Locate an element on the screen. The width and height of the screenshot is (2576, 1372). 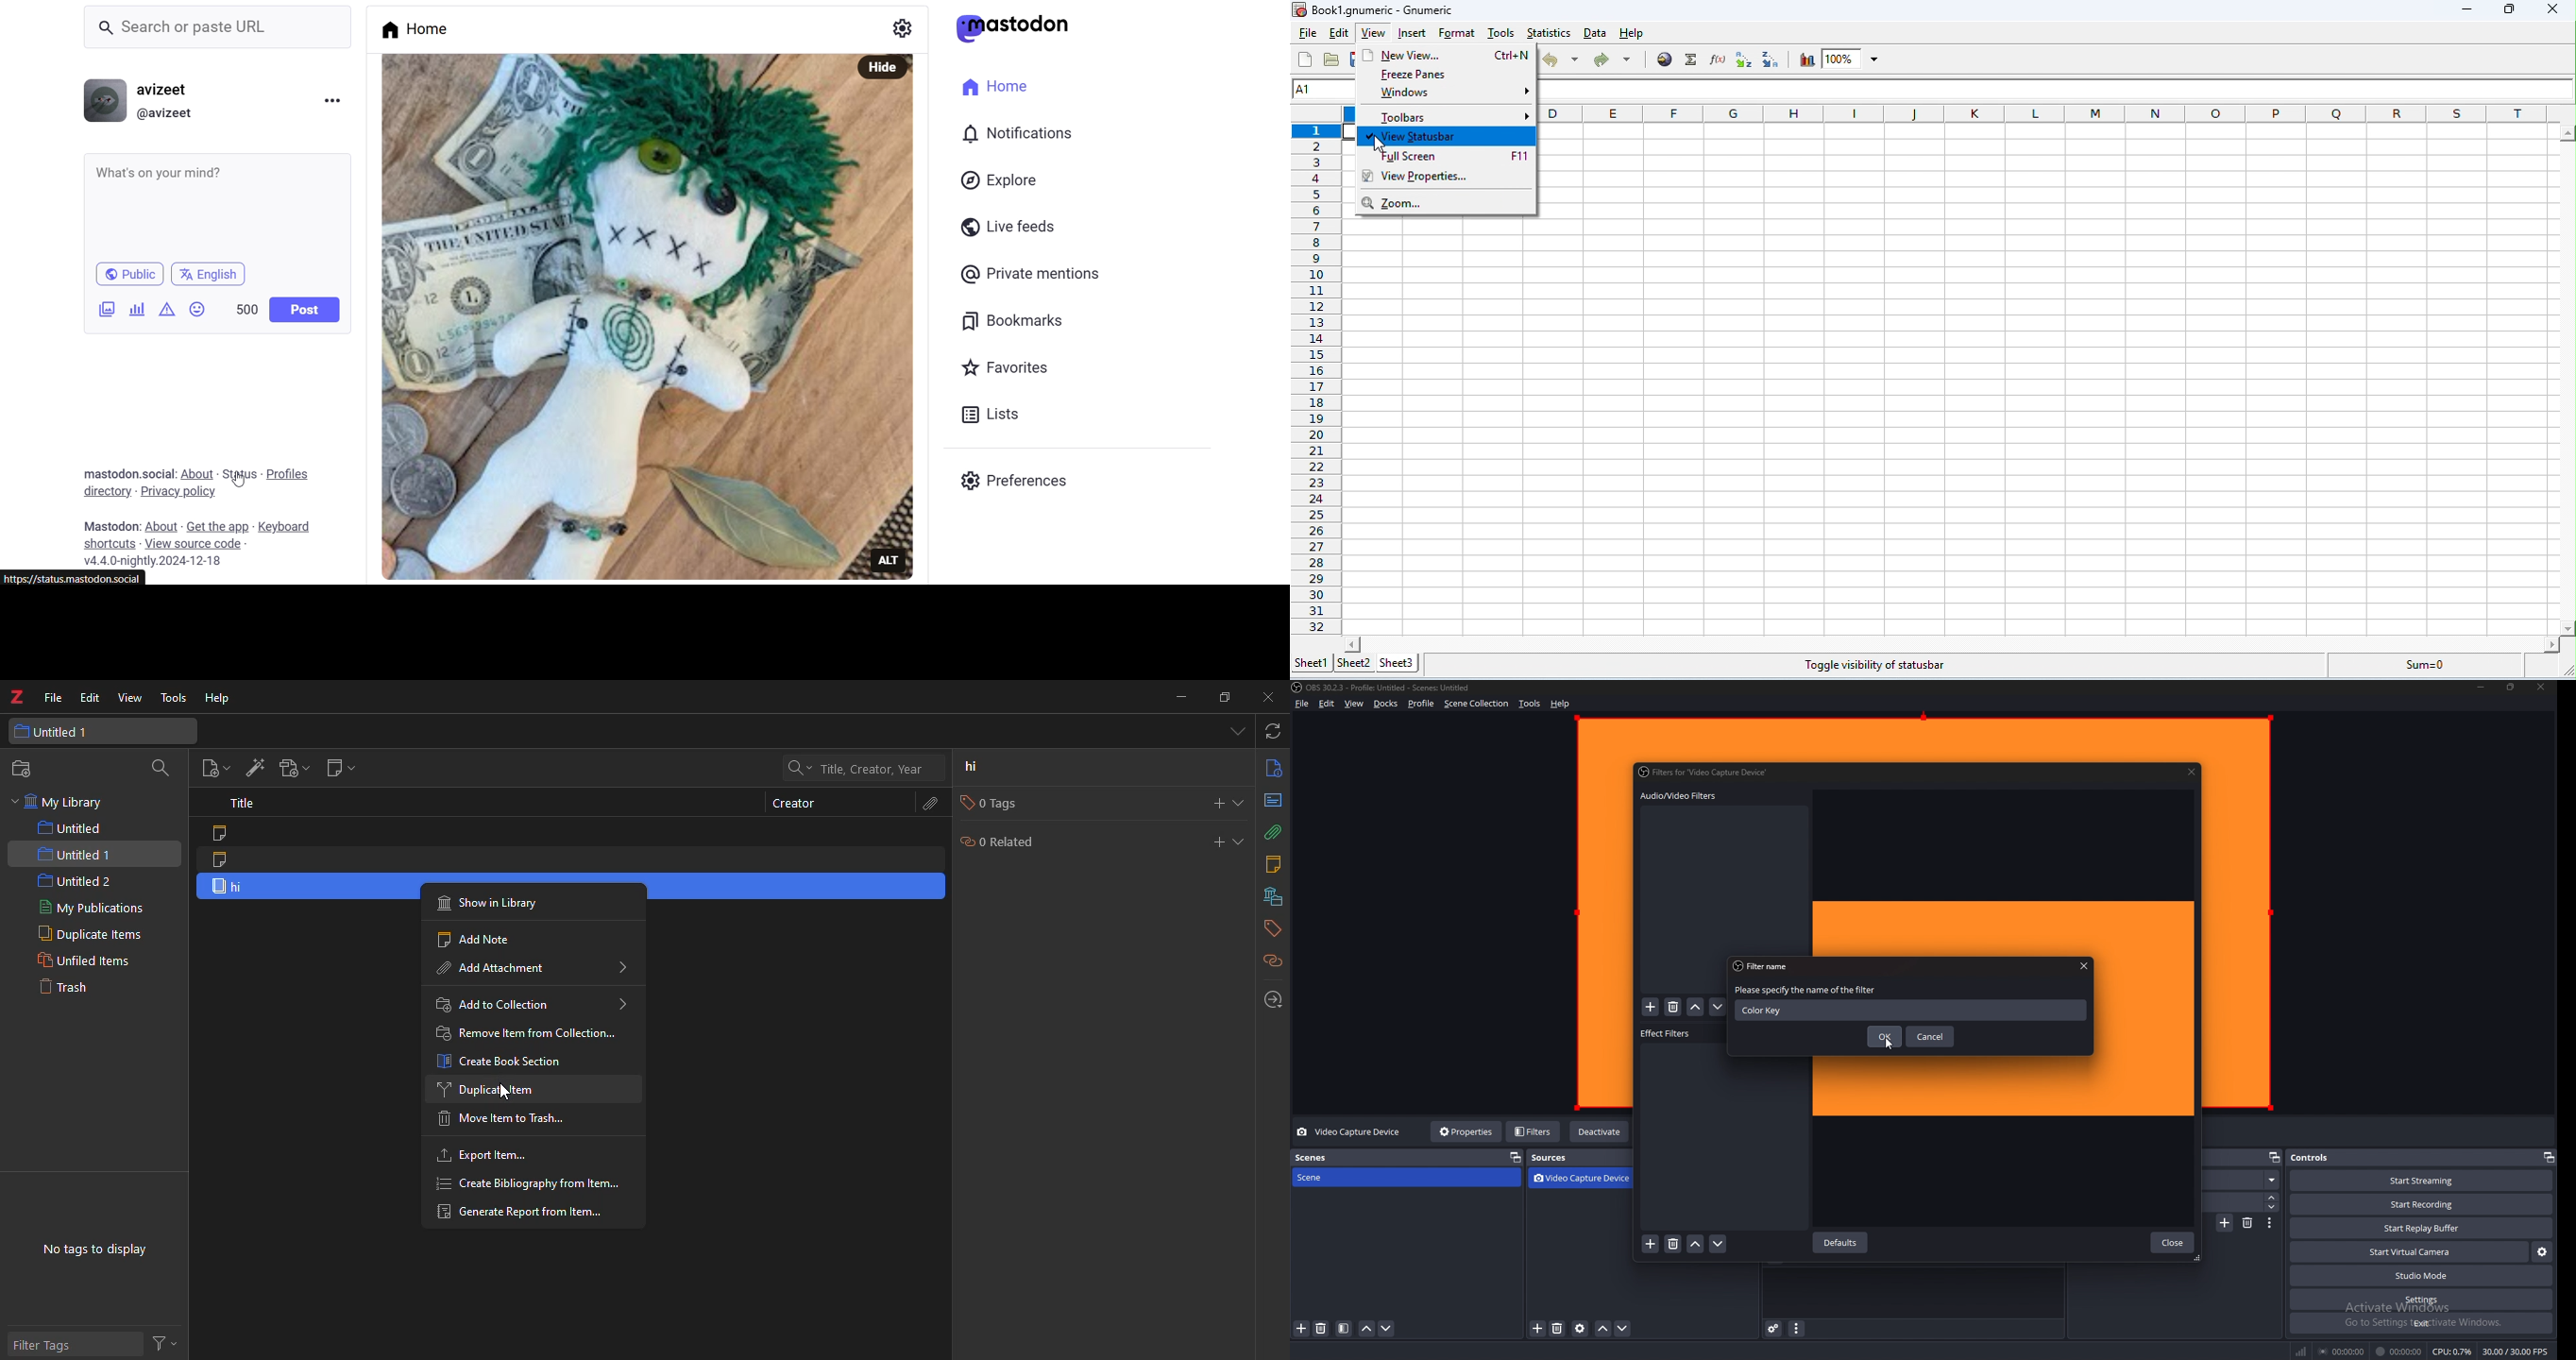
duration is located at coordinates (2236, 1202).